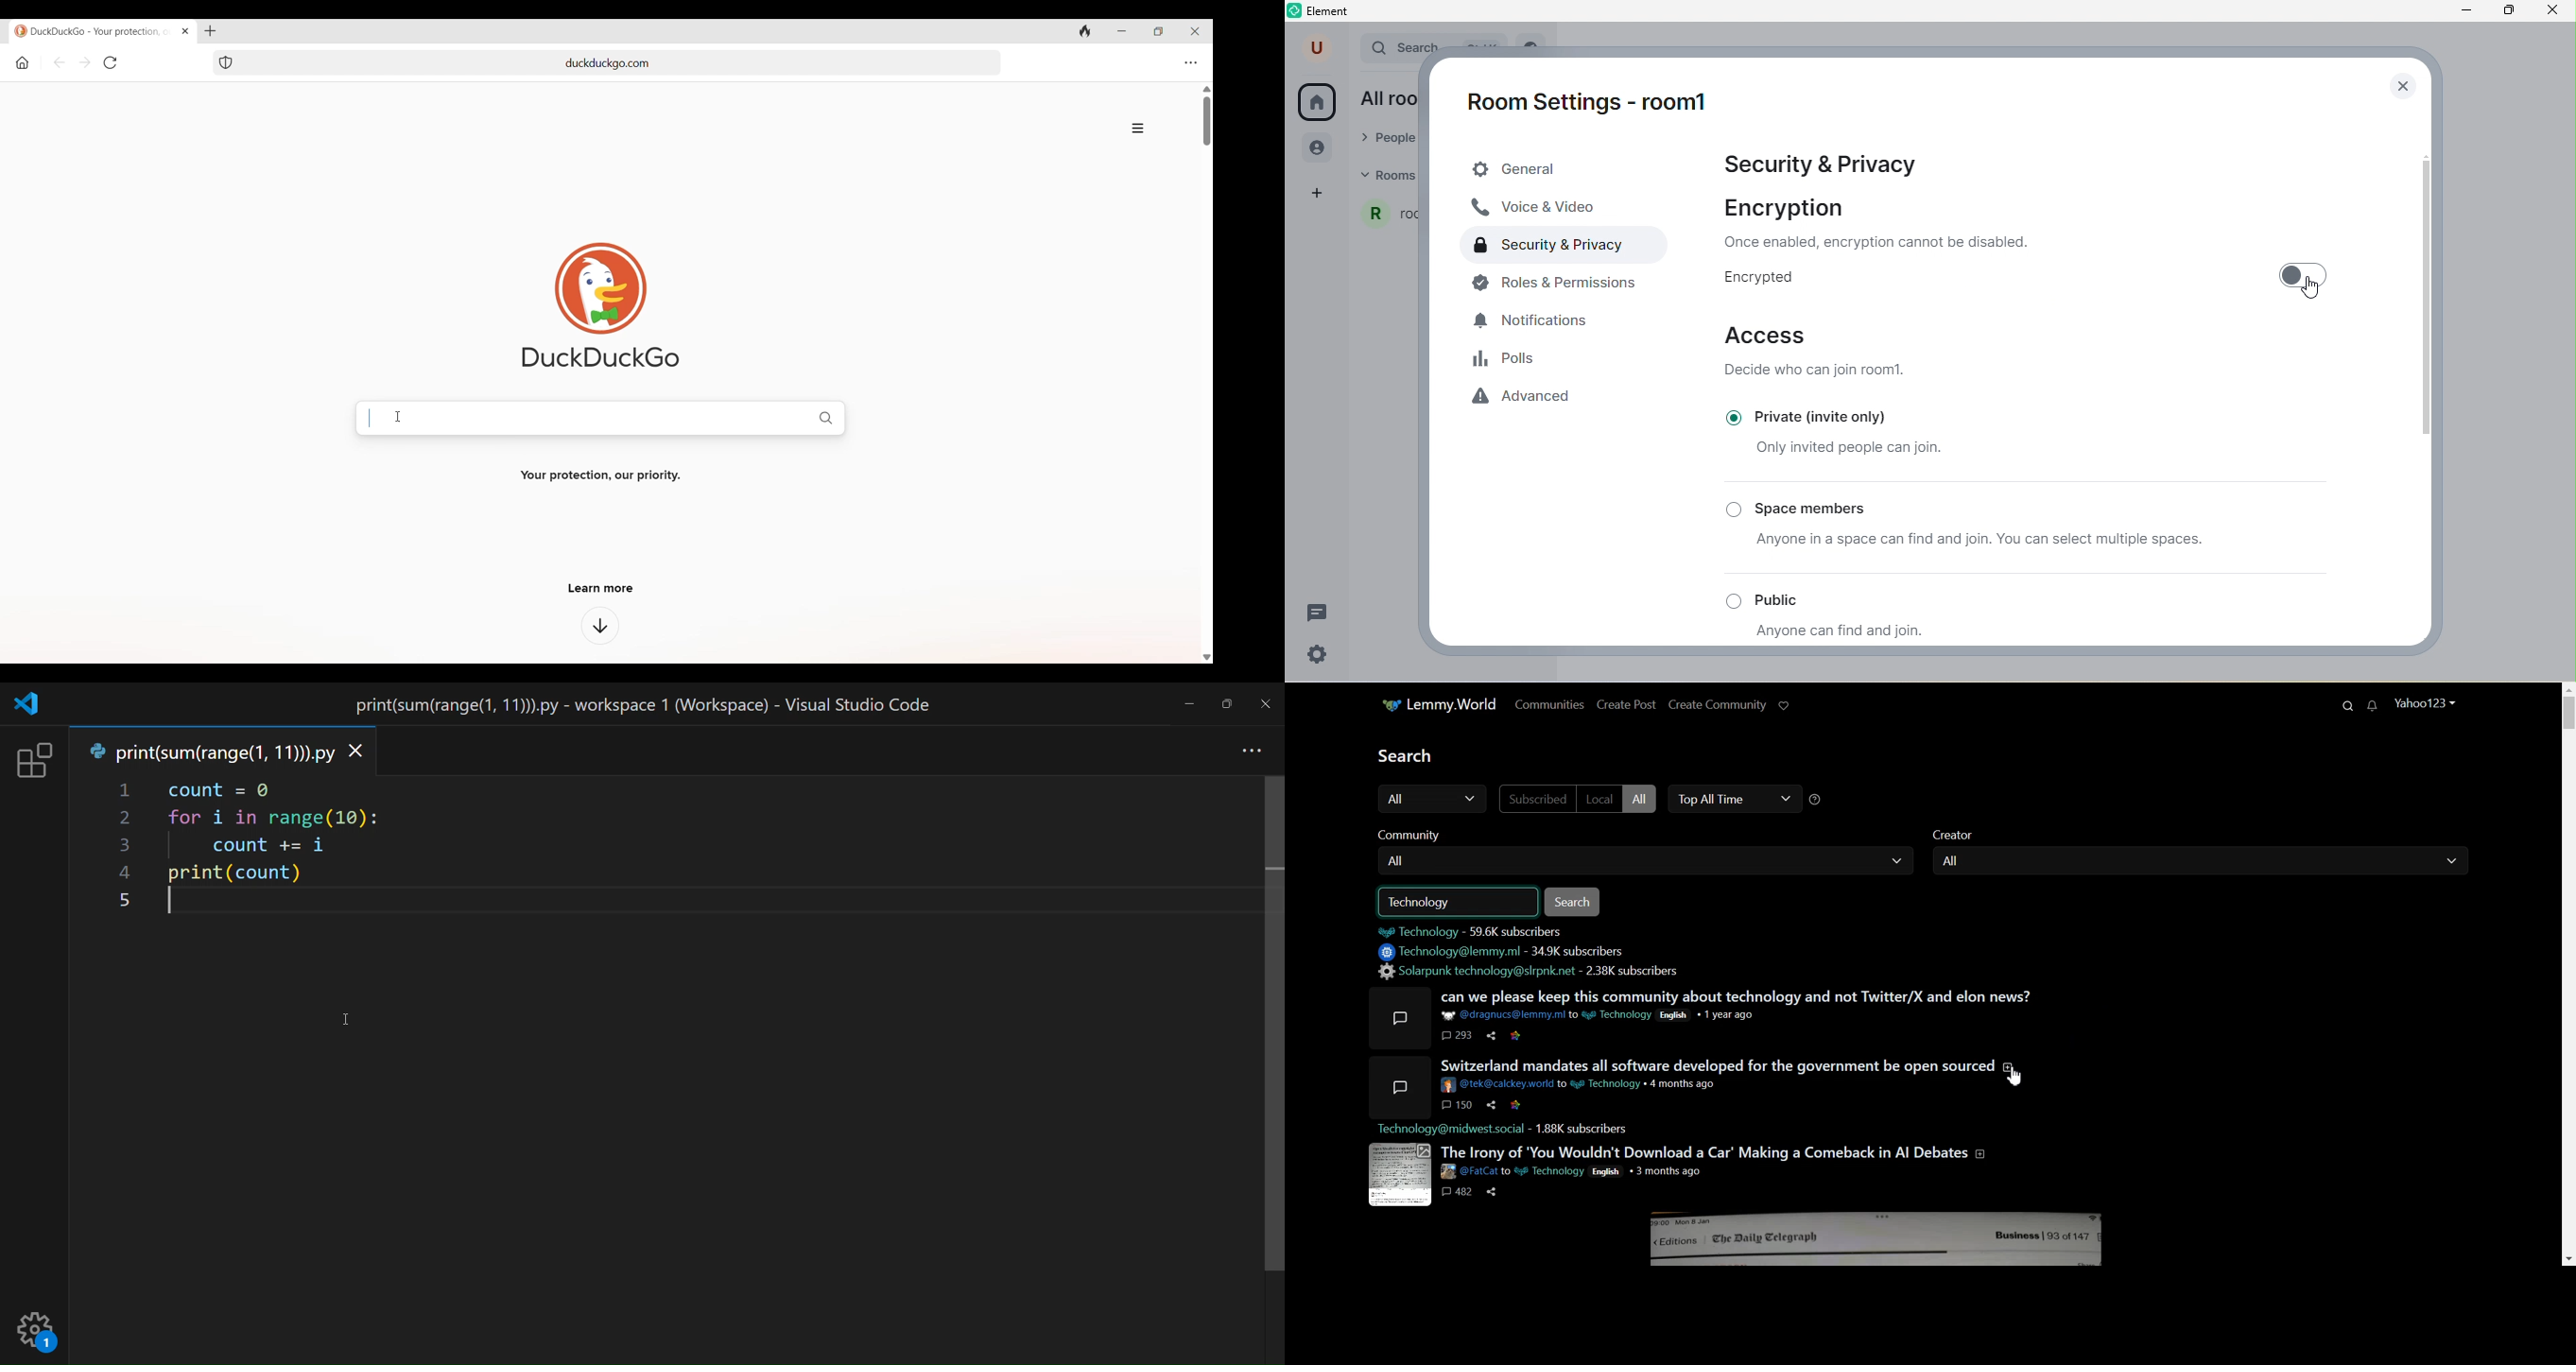  What do you see at coordinates (1819, 369) in the screenshot?
I see `decide who can join` at bounding box center [1819, 369].